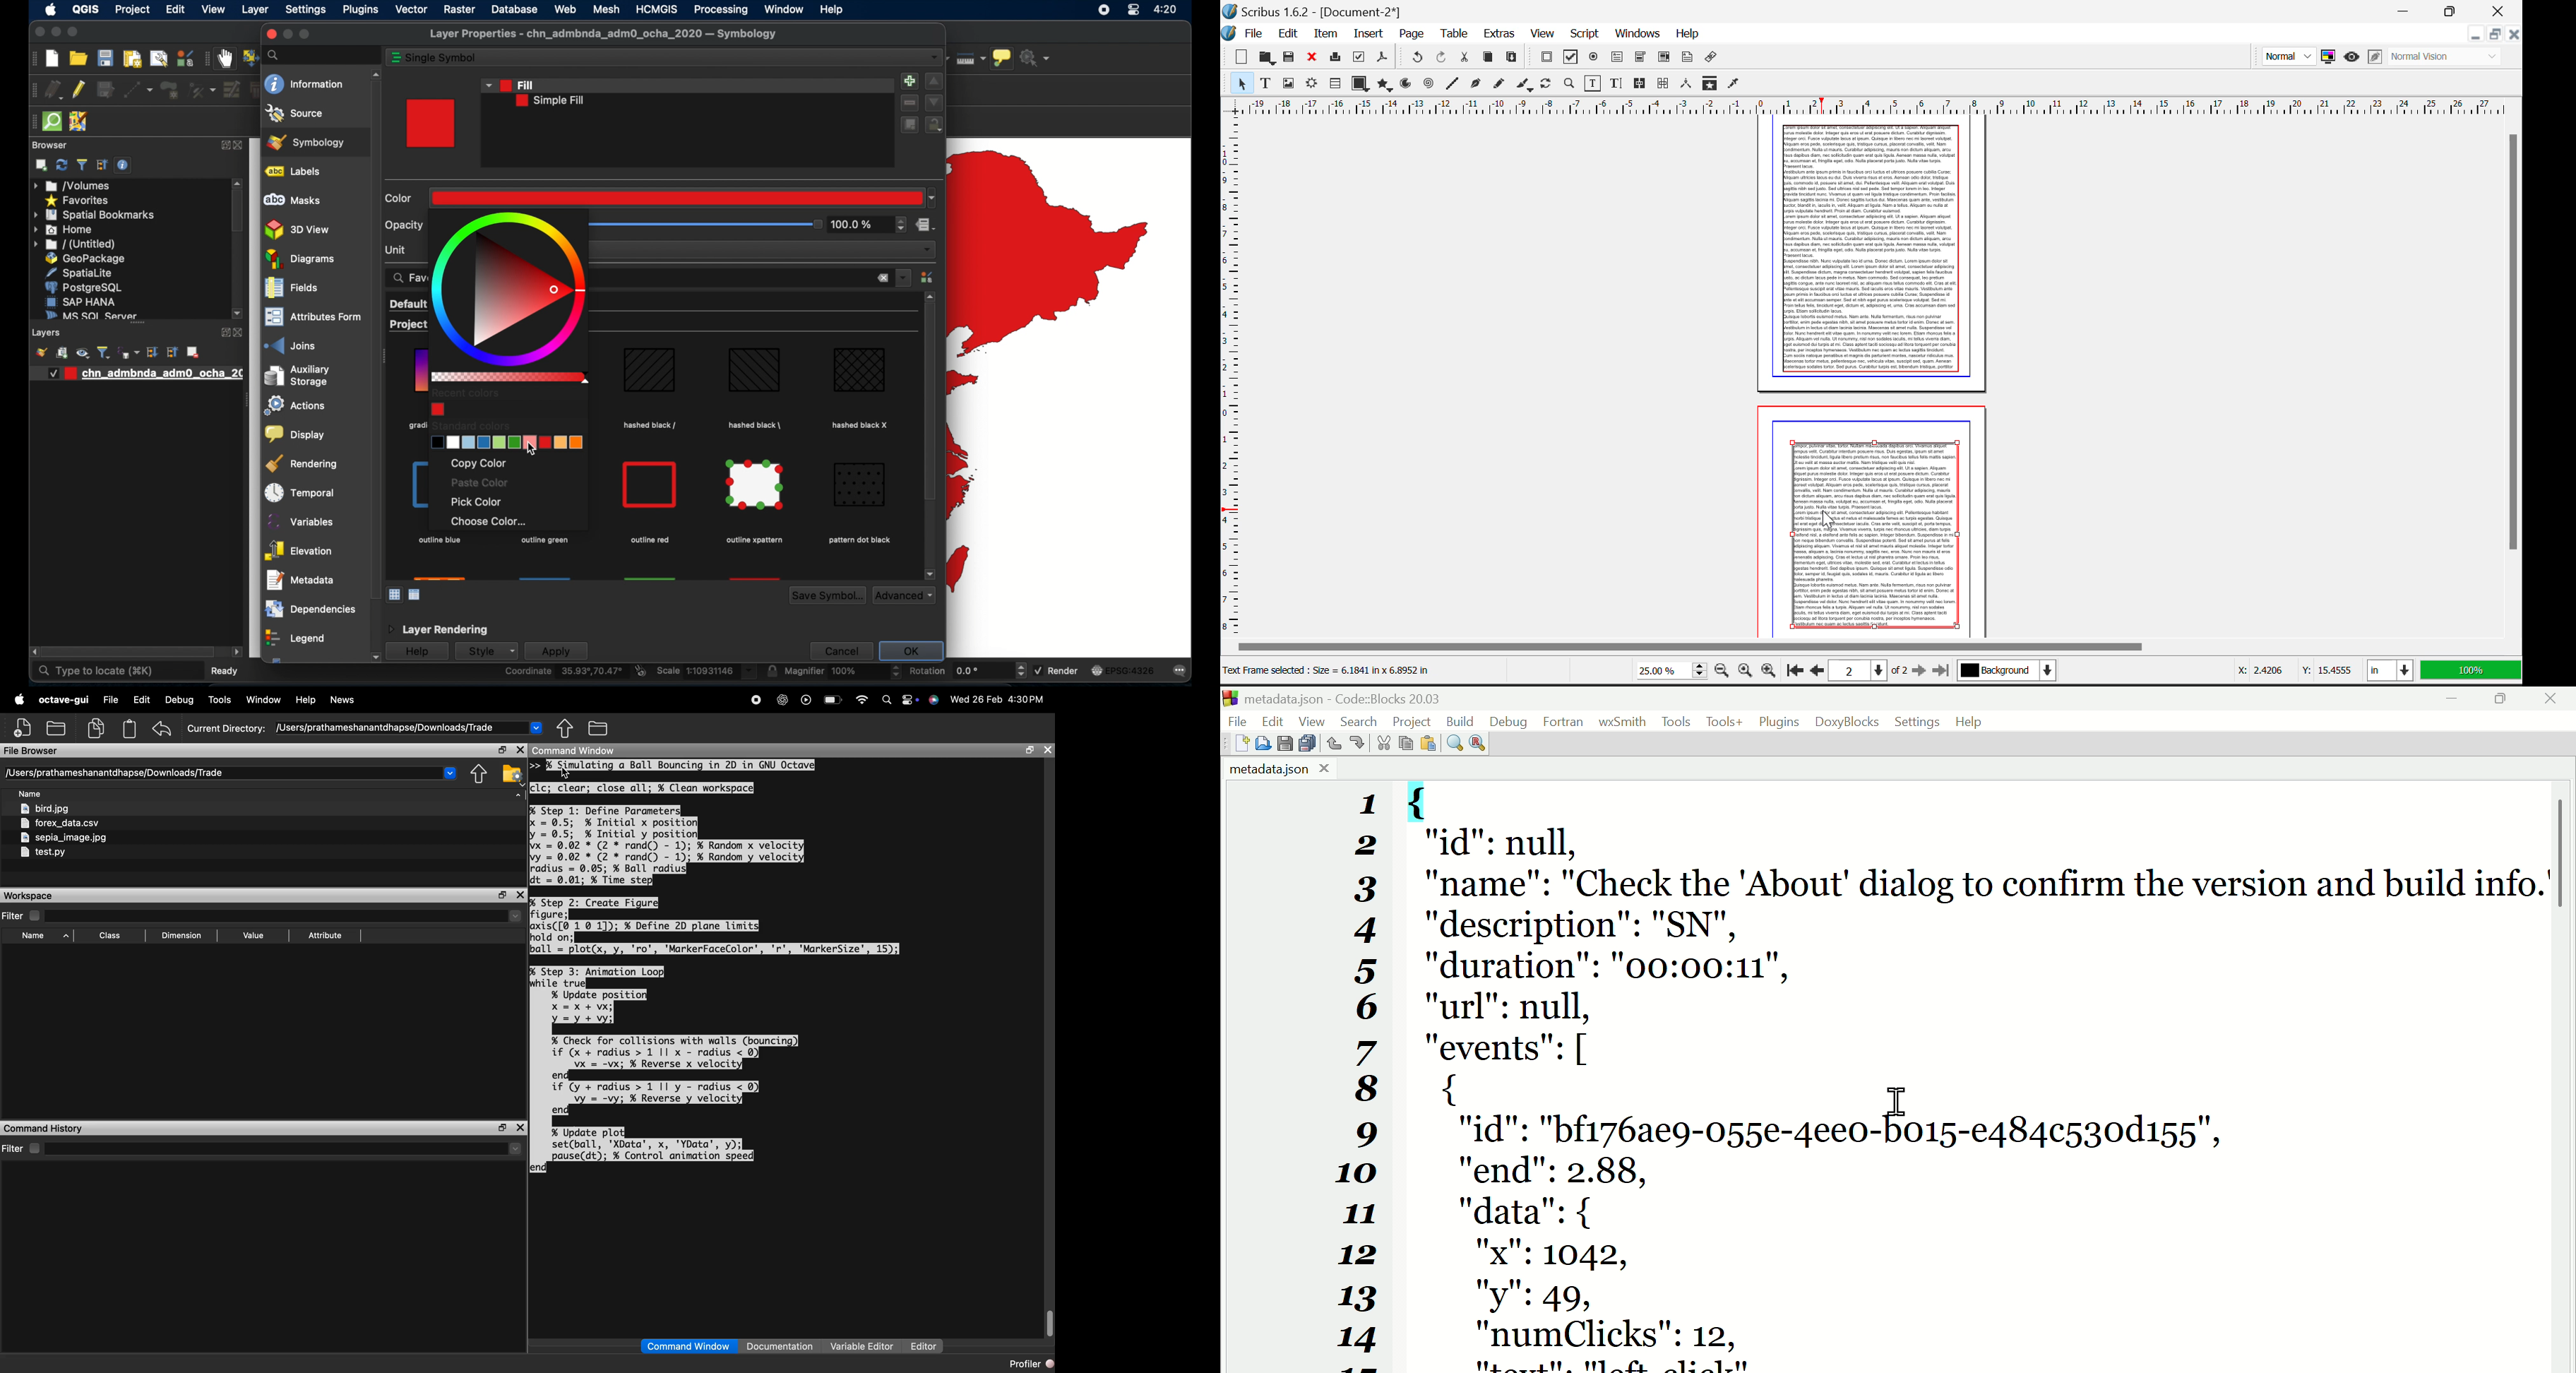 The image size is (2576, 1400). Describe the element at coordinates (298, 551) in the screenshot. I see `elevation` at that location.